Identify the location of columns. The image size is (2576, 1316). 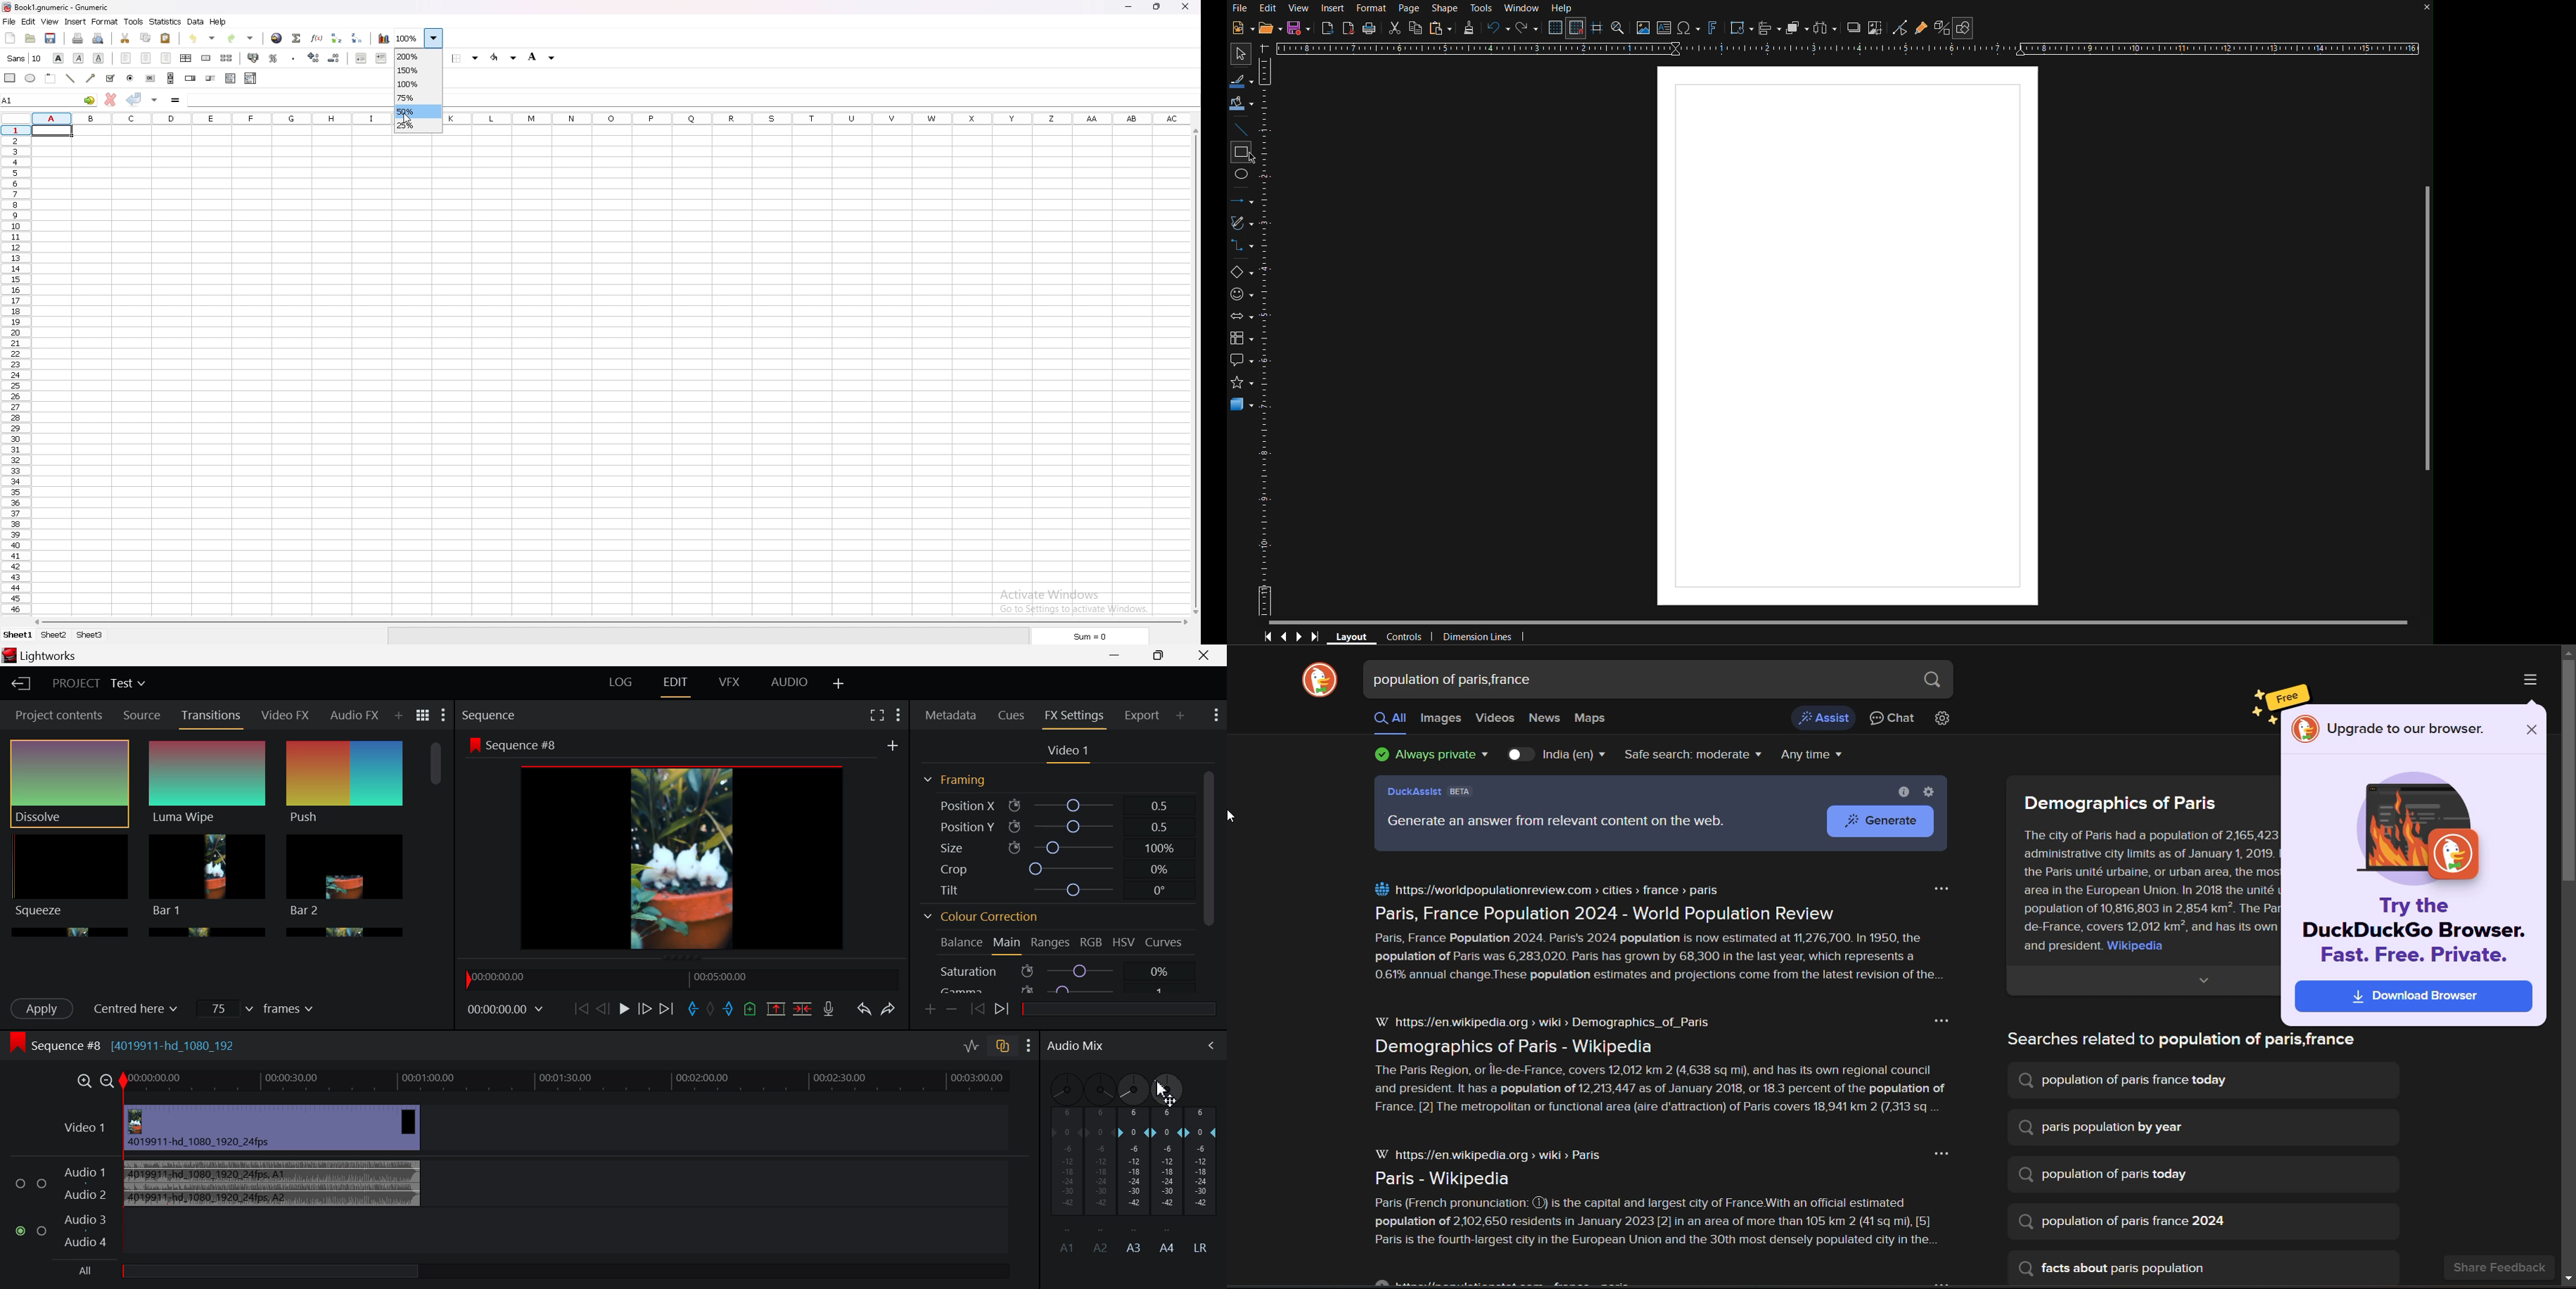
(816, 119).